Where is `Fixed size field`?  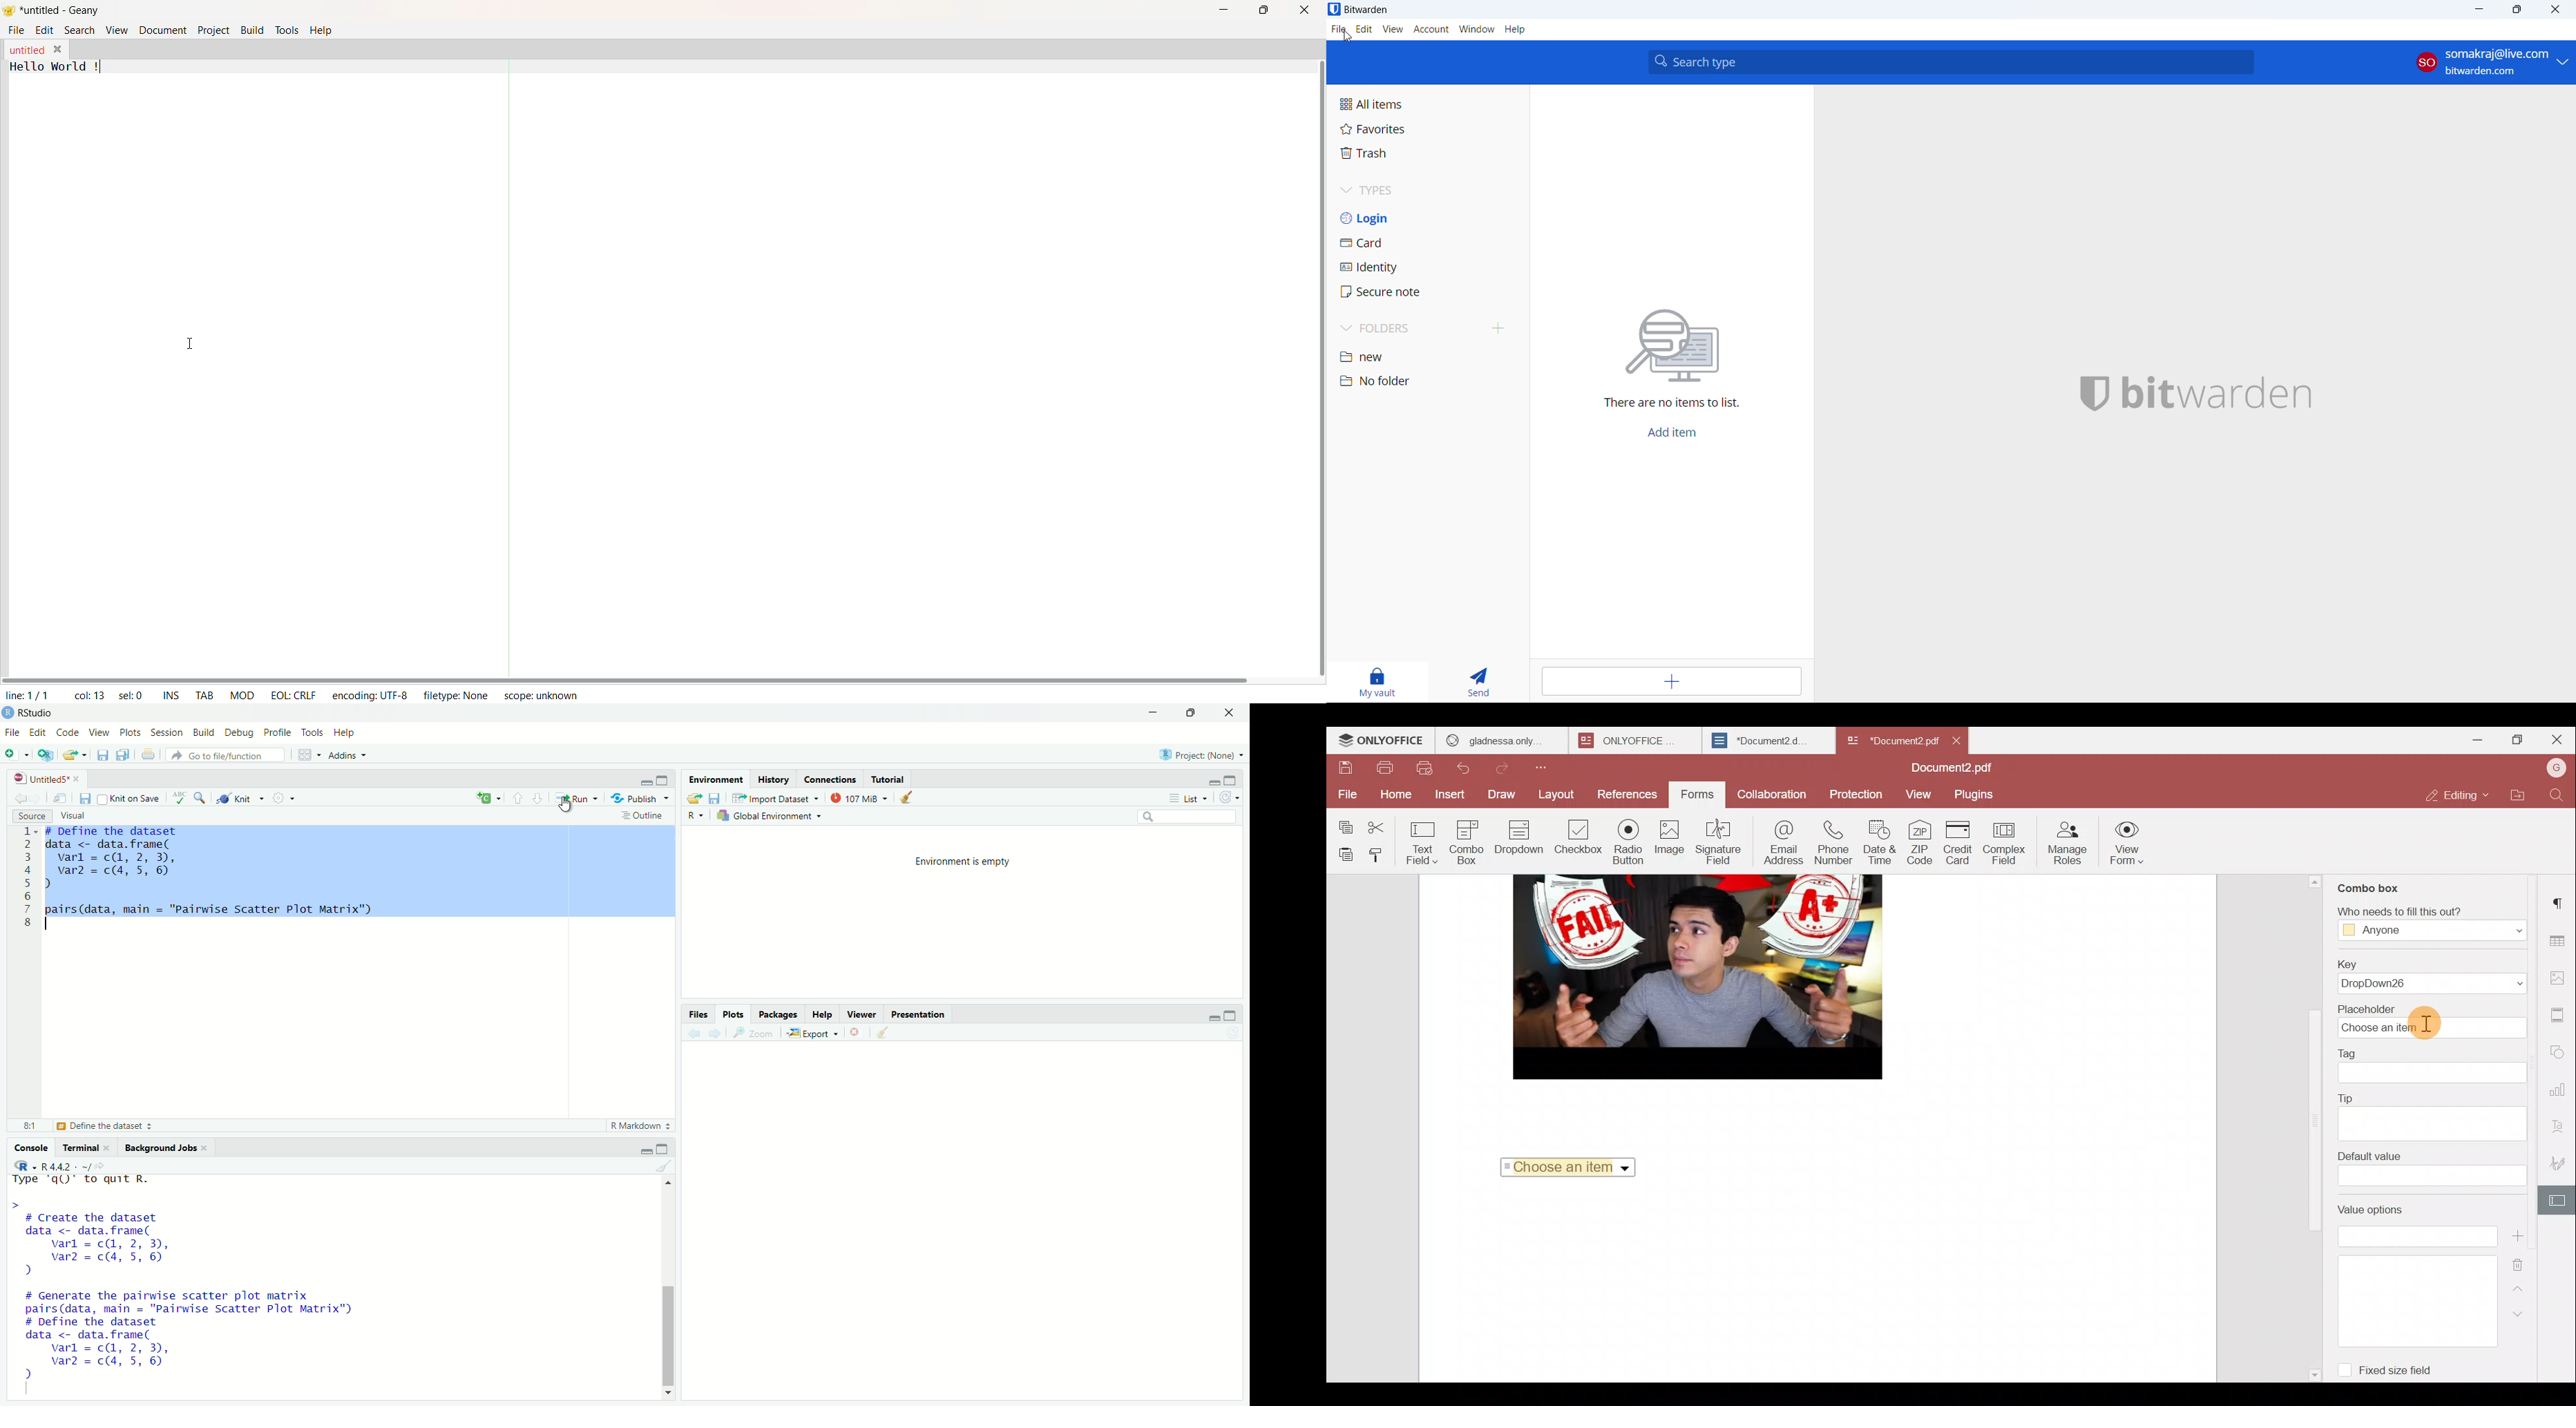
Fixed size field is located at coordinates (2388, 1367).